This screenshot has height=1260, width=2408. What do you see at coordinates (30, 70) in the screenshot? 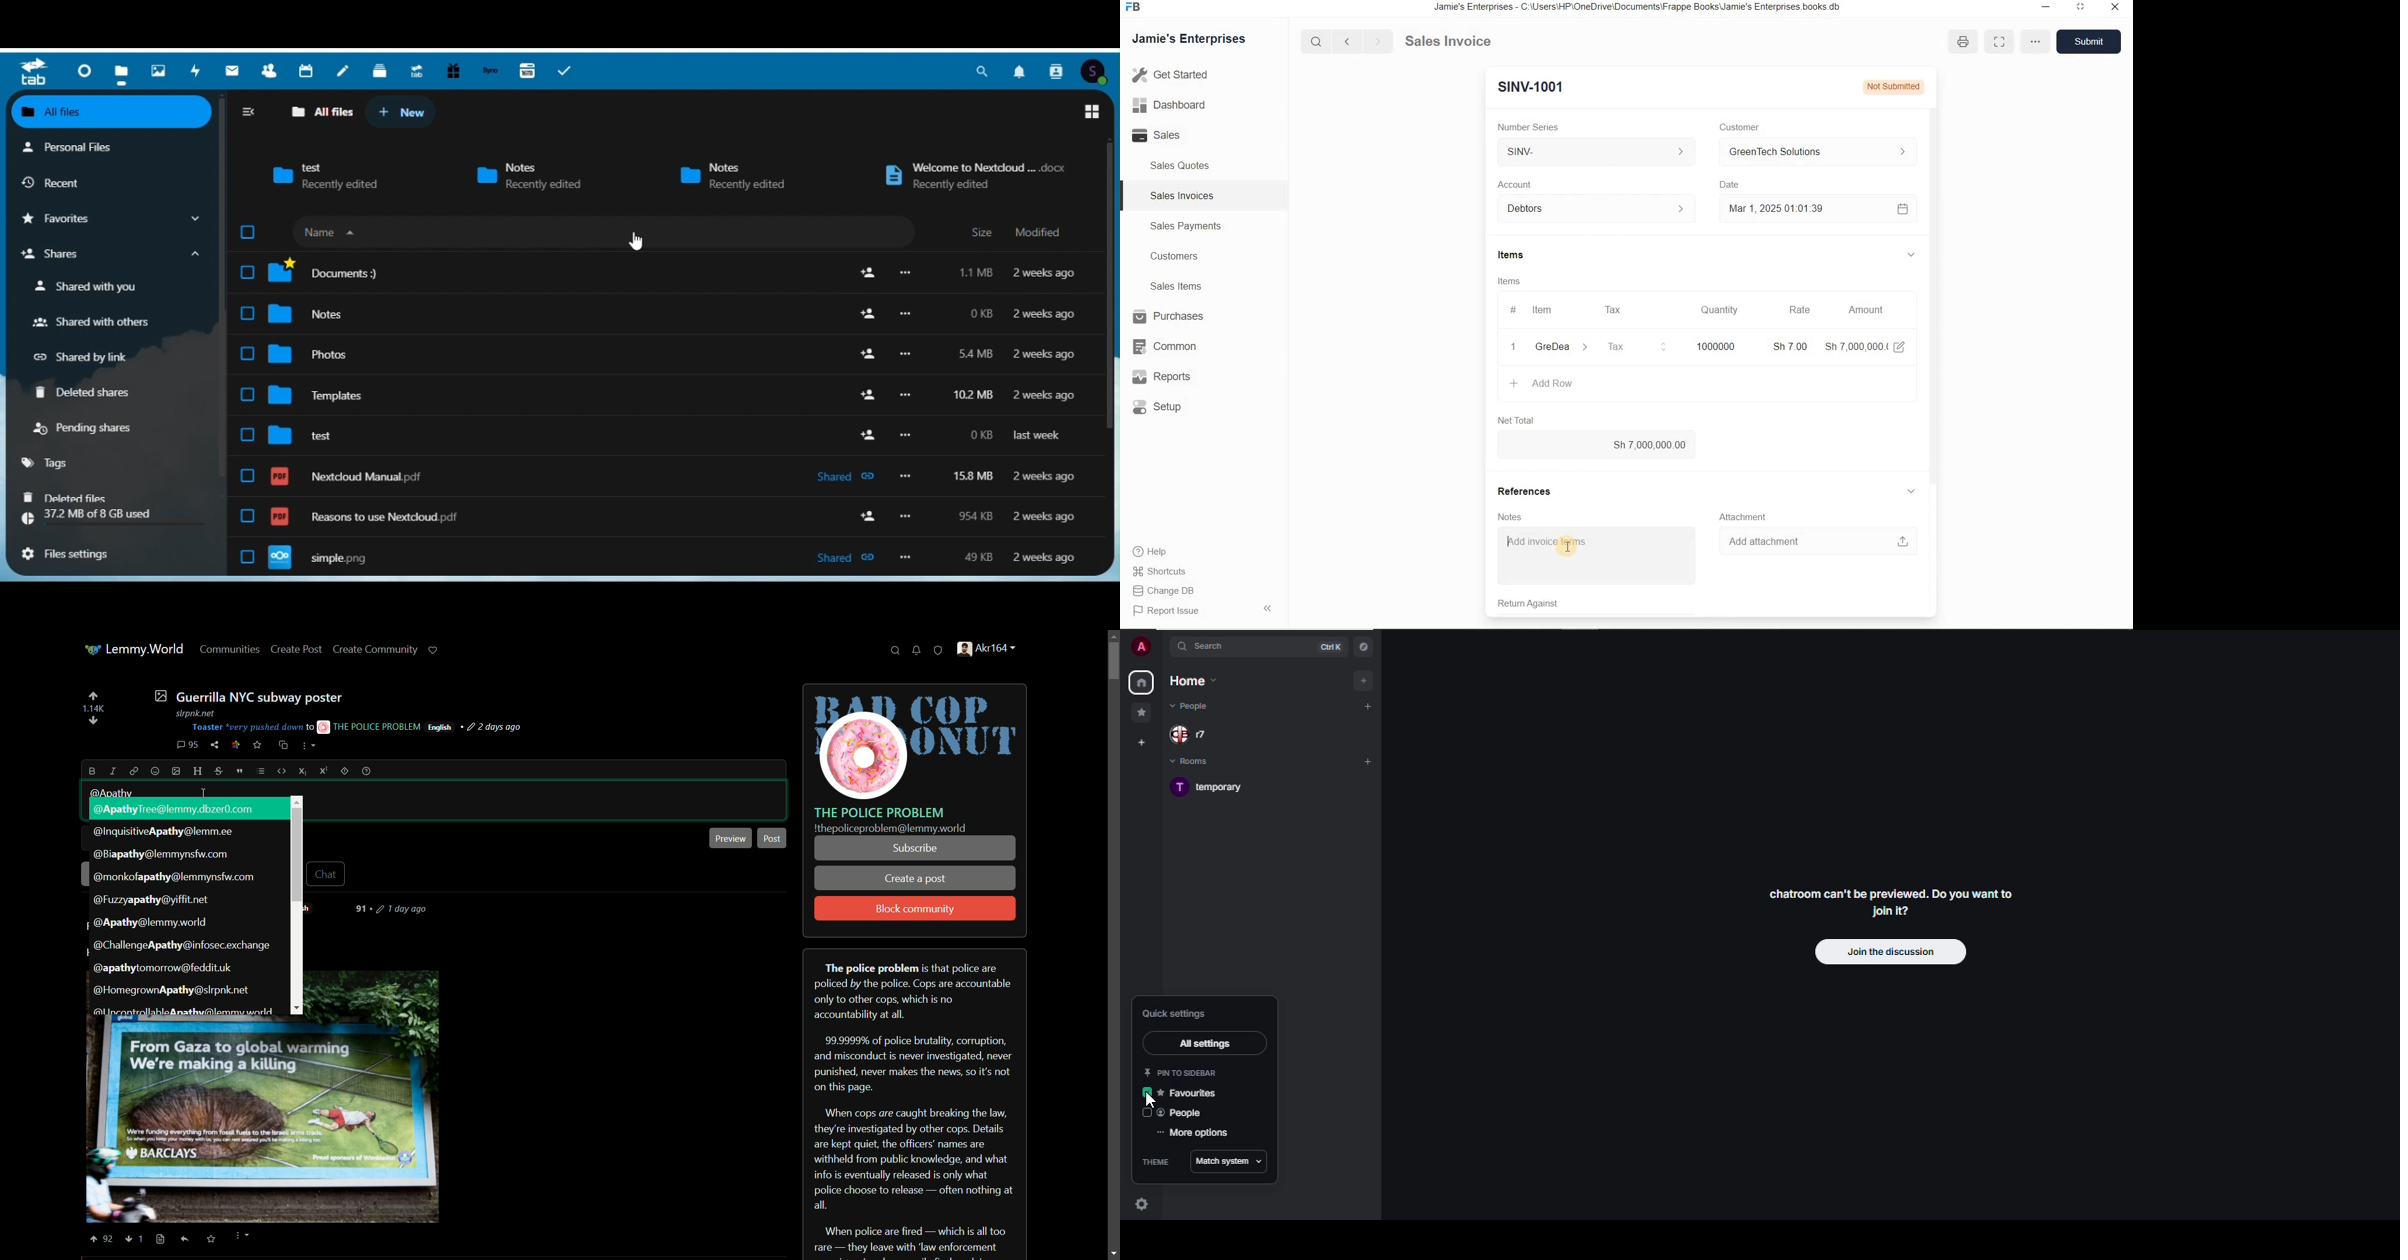
I see `tab` at bounding box center [30, 70].